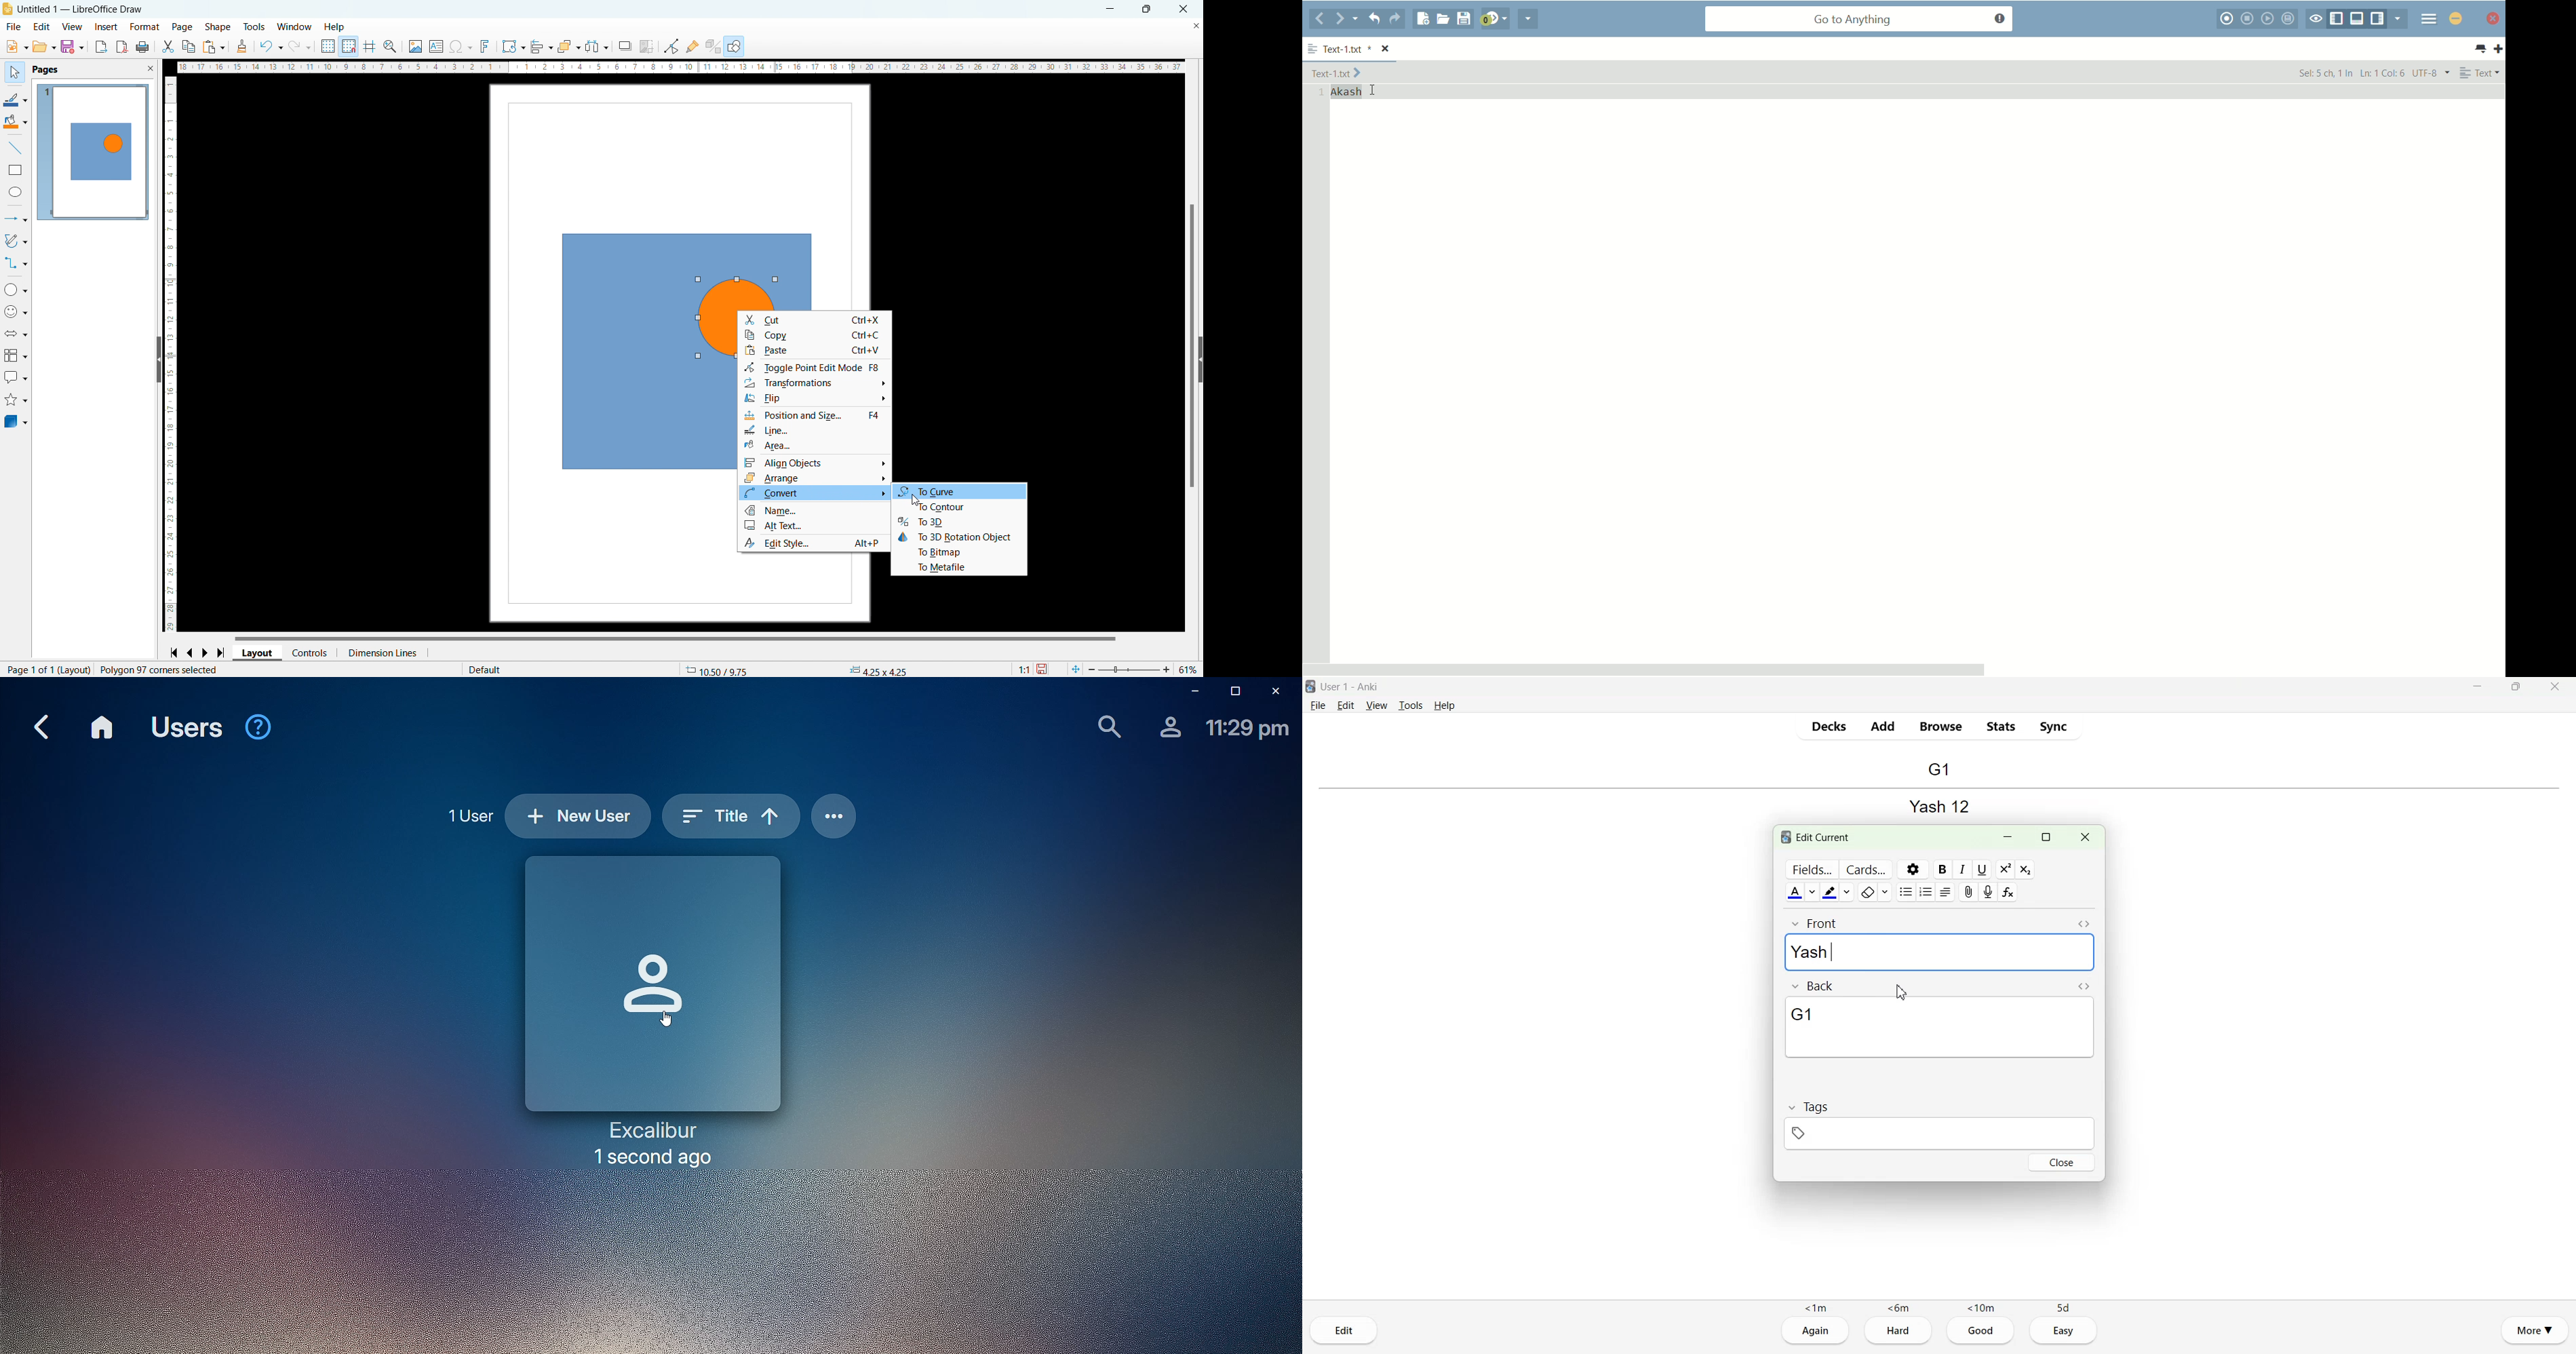 The width and height of the screenshot is (2576, 1372). What do you see at coordinates (93, 152) in the screenshot?
I see `page 1` at bounding box center [93, 152].